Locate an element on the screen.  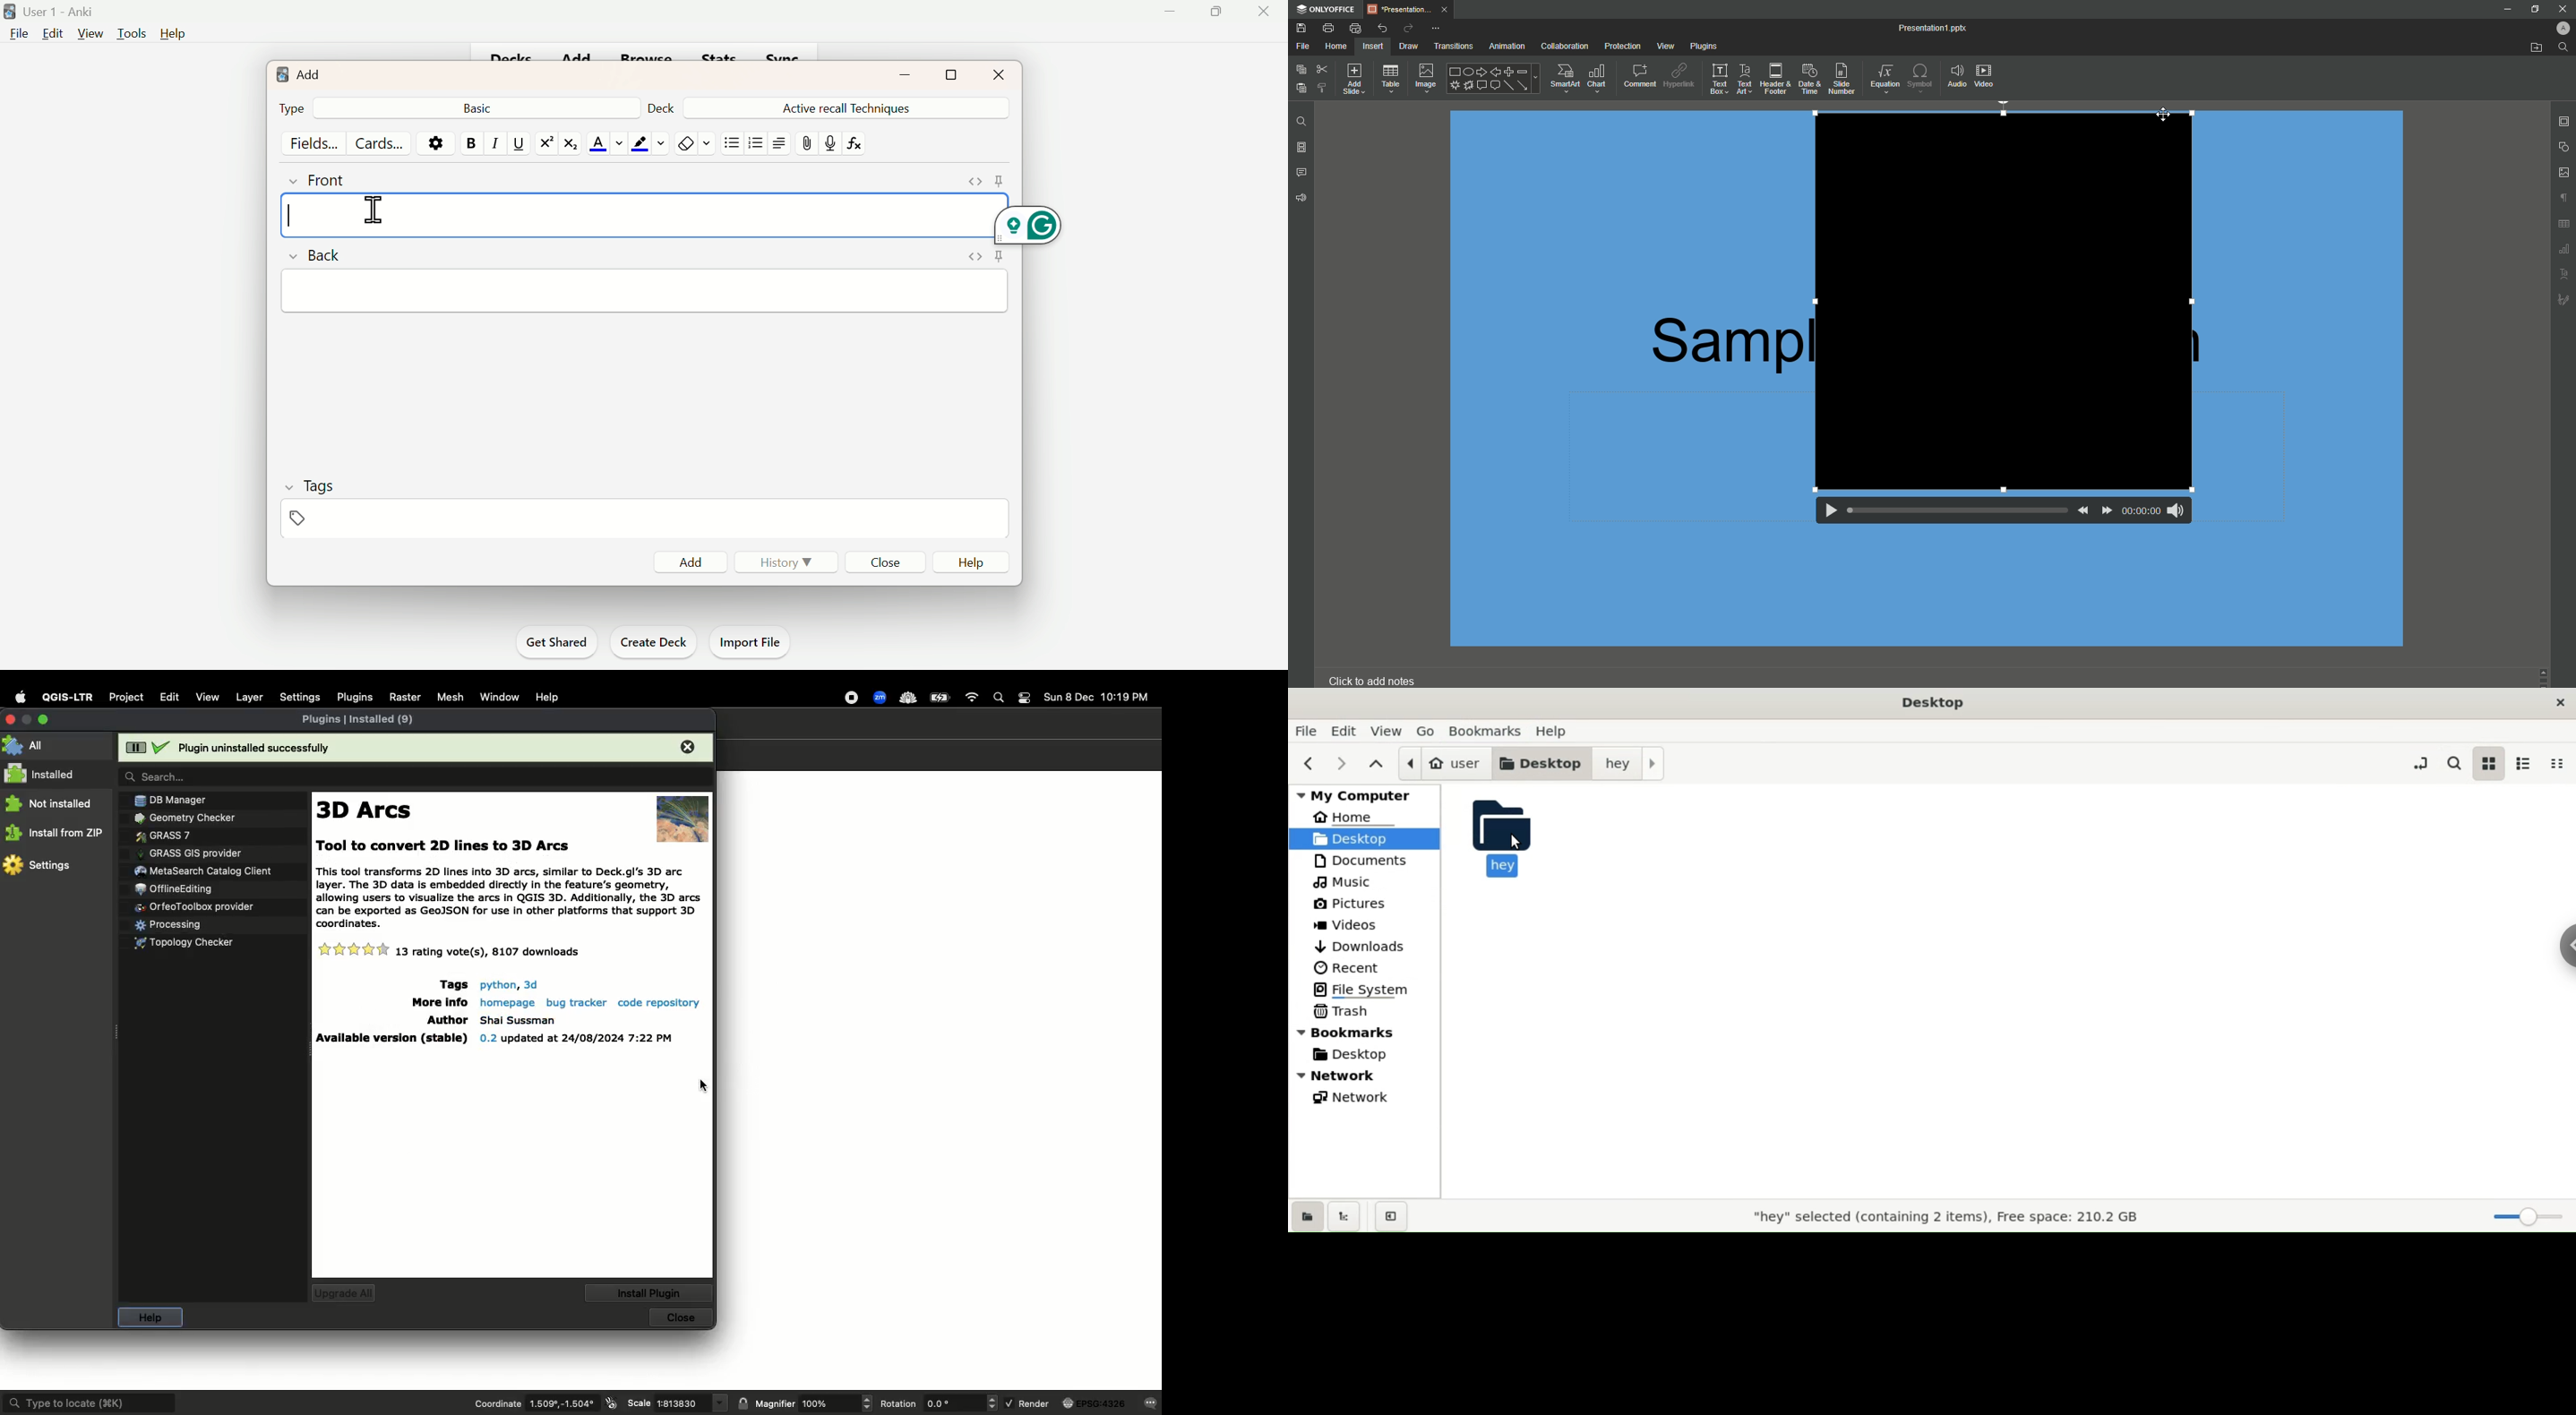
Text Alignment is located at coordinates (777, 142).